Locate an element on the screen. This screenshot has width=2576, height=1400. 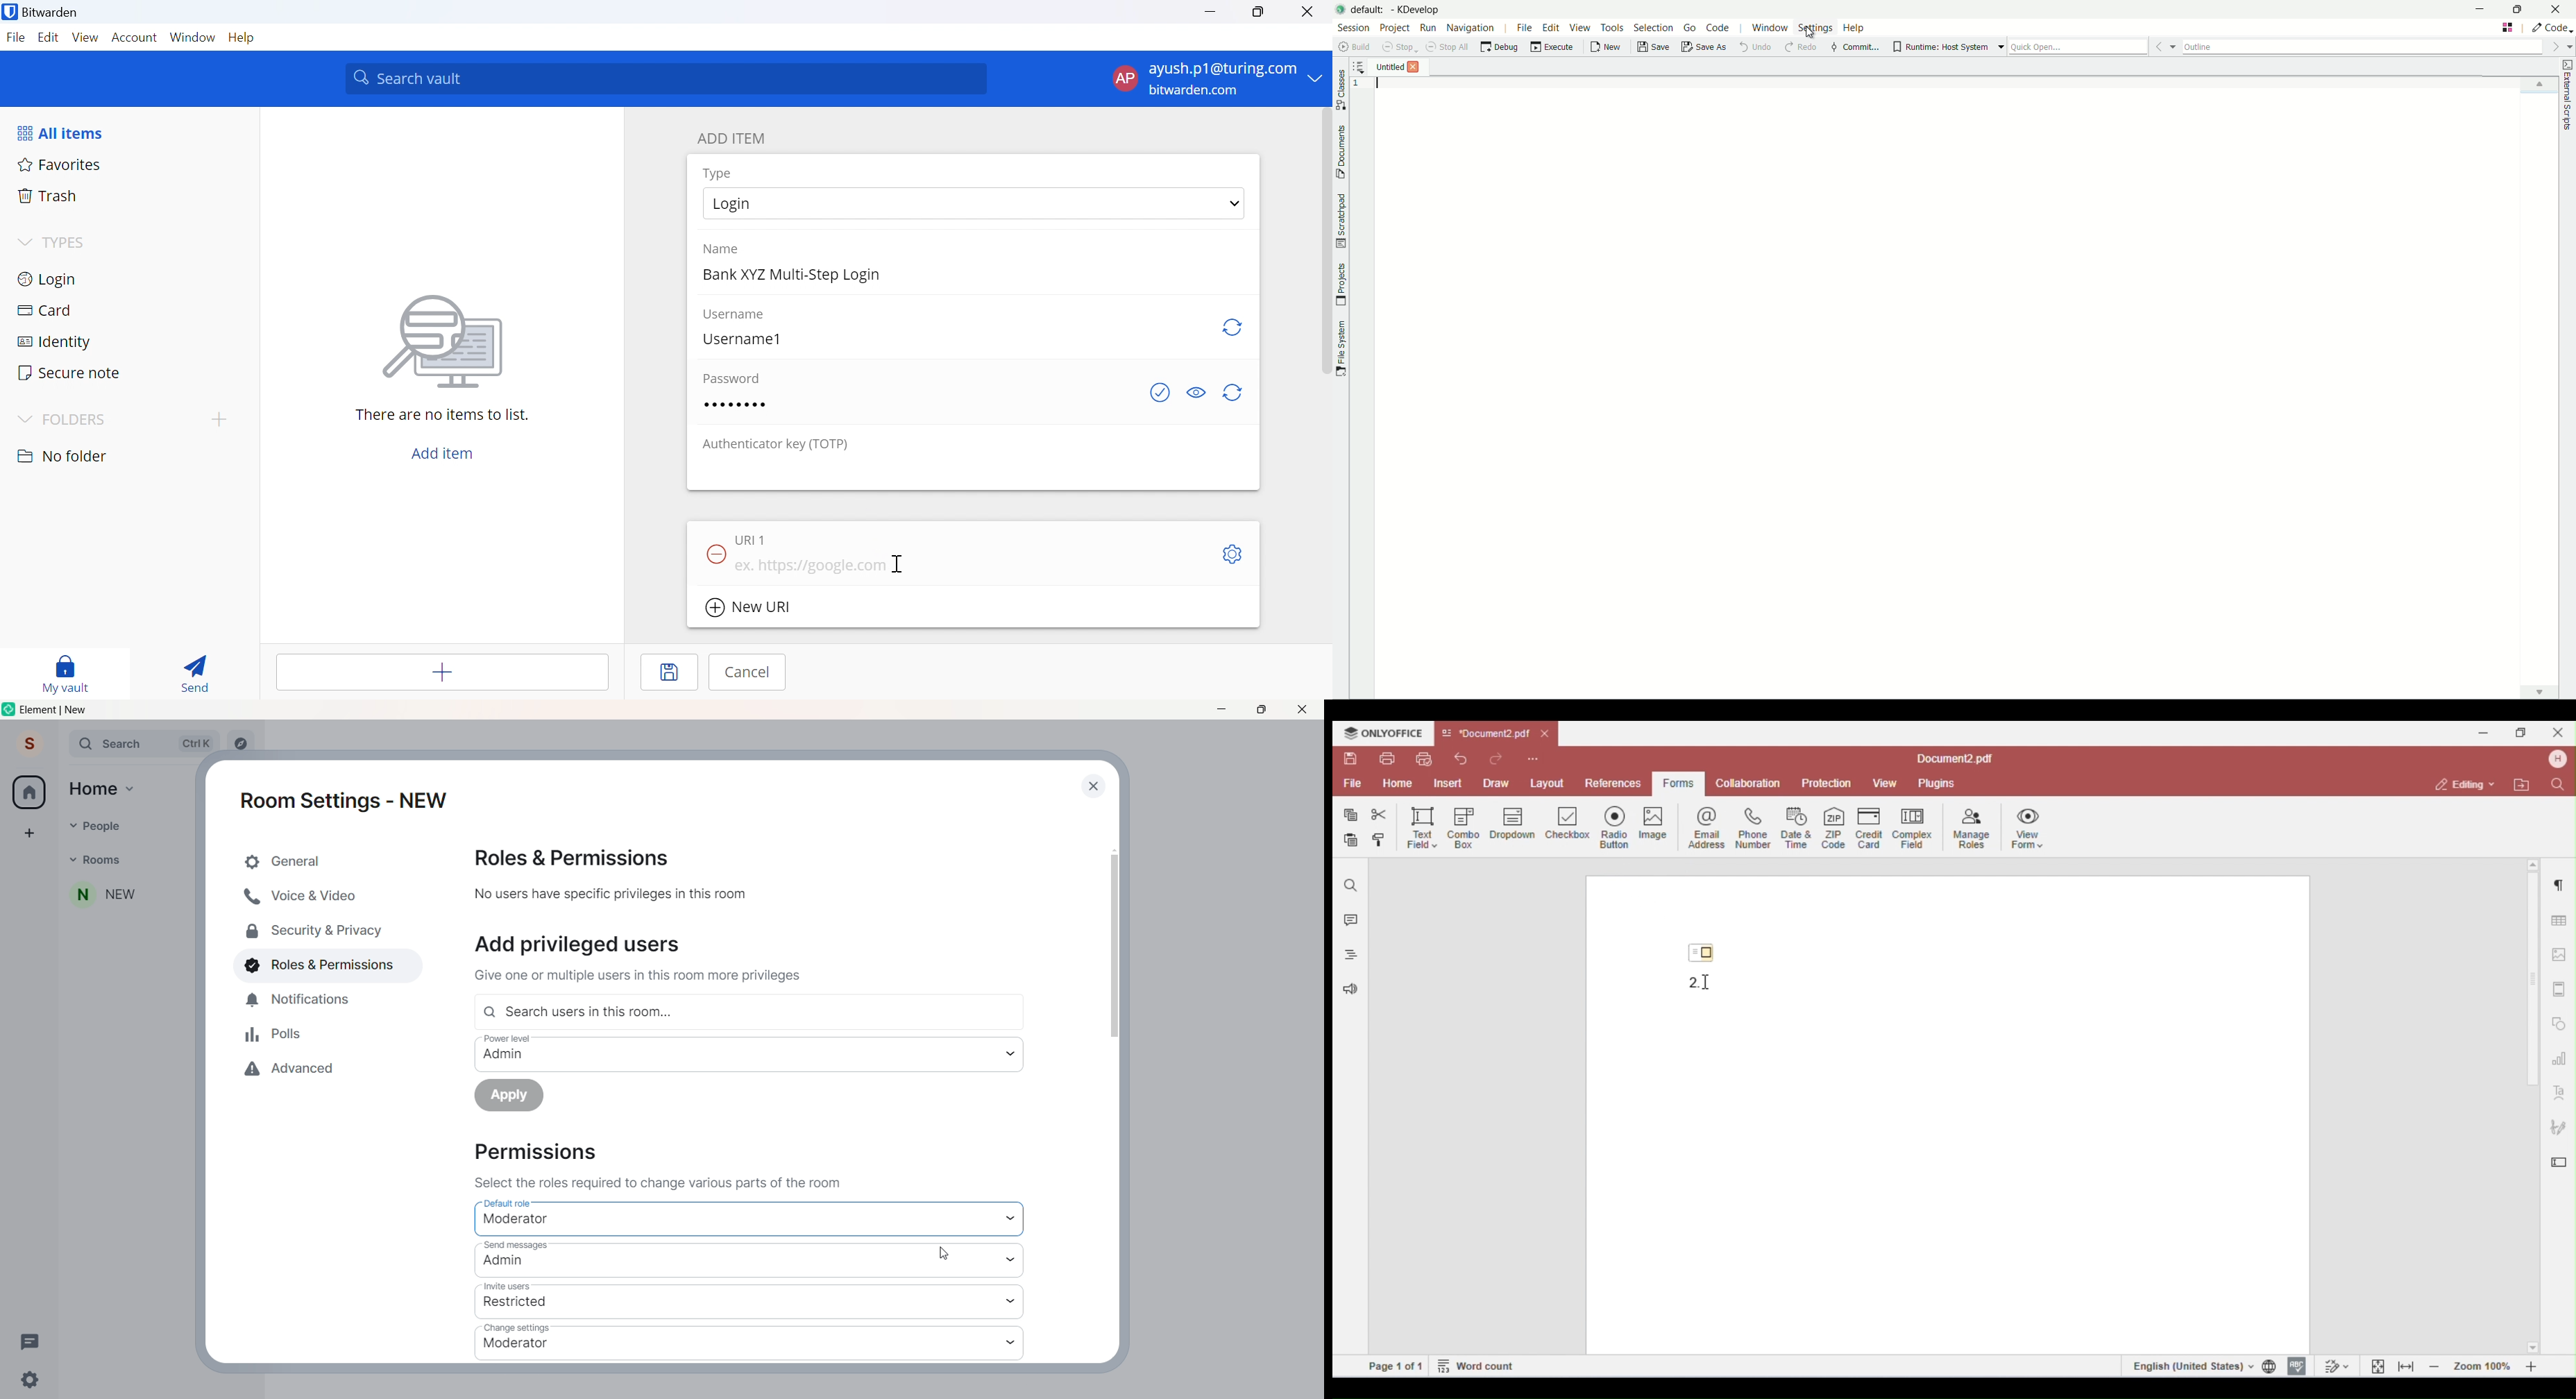
room settings is located at coordinates (348, 798).